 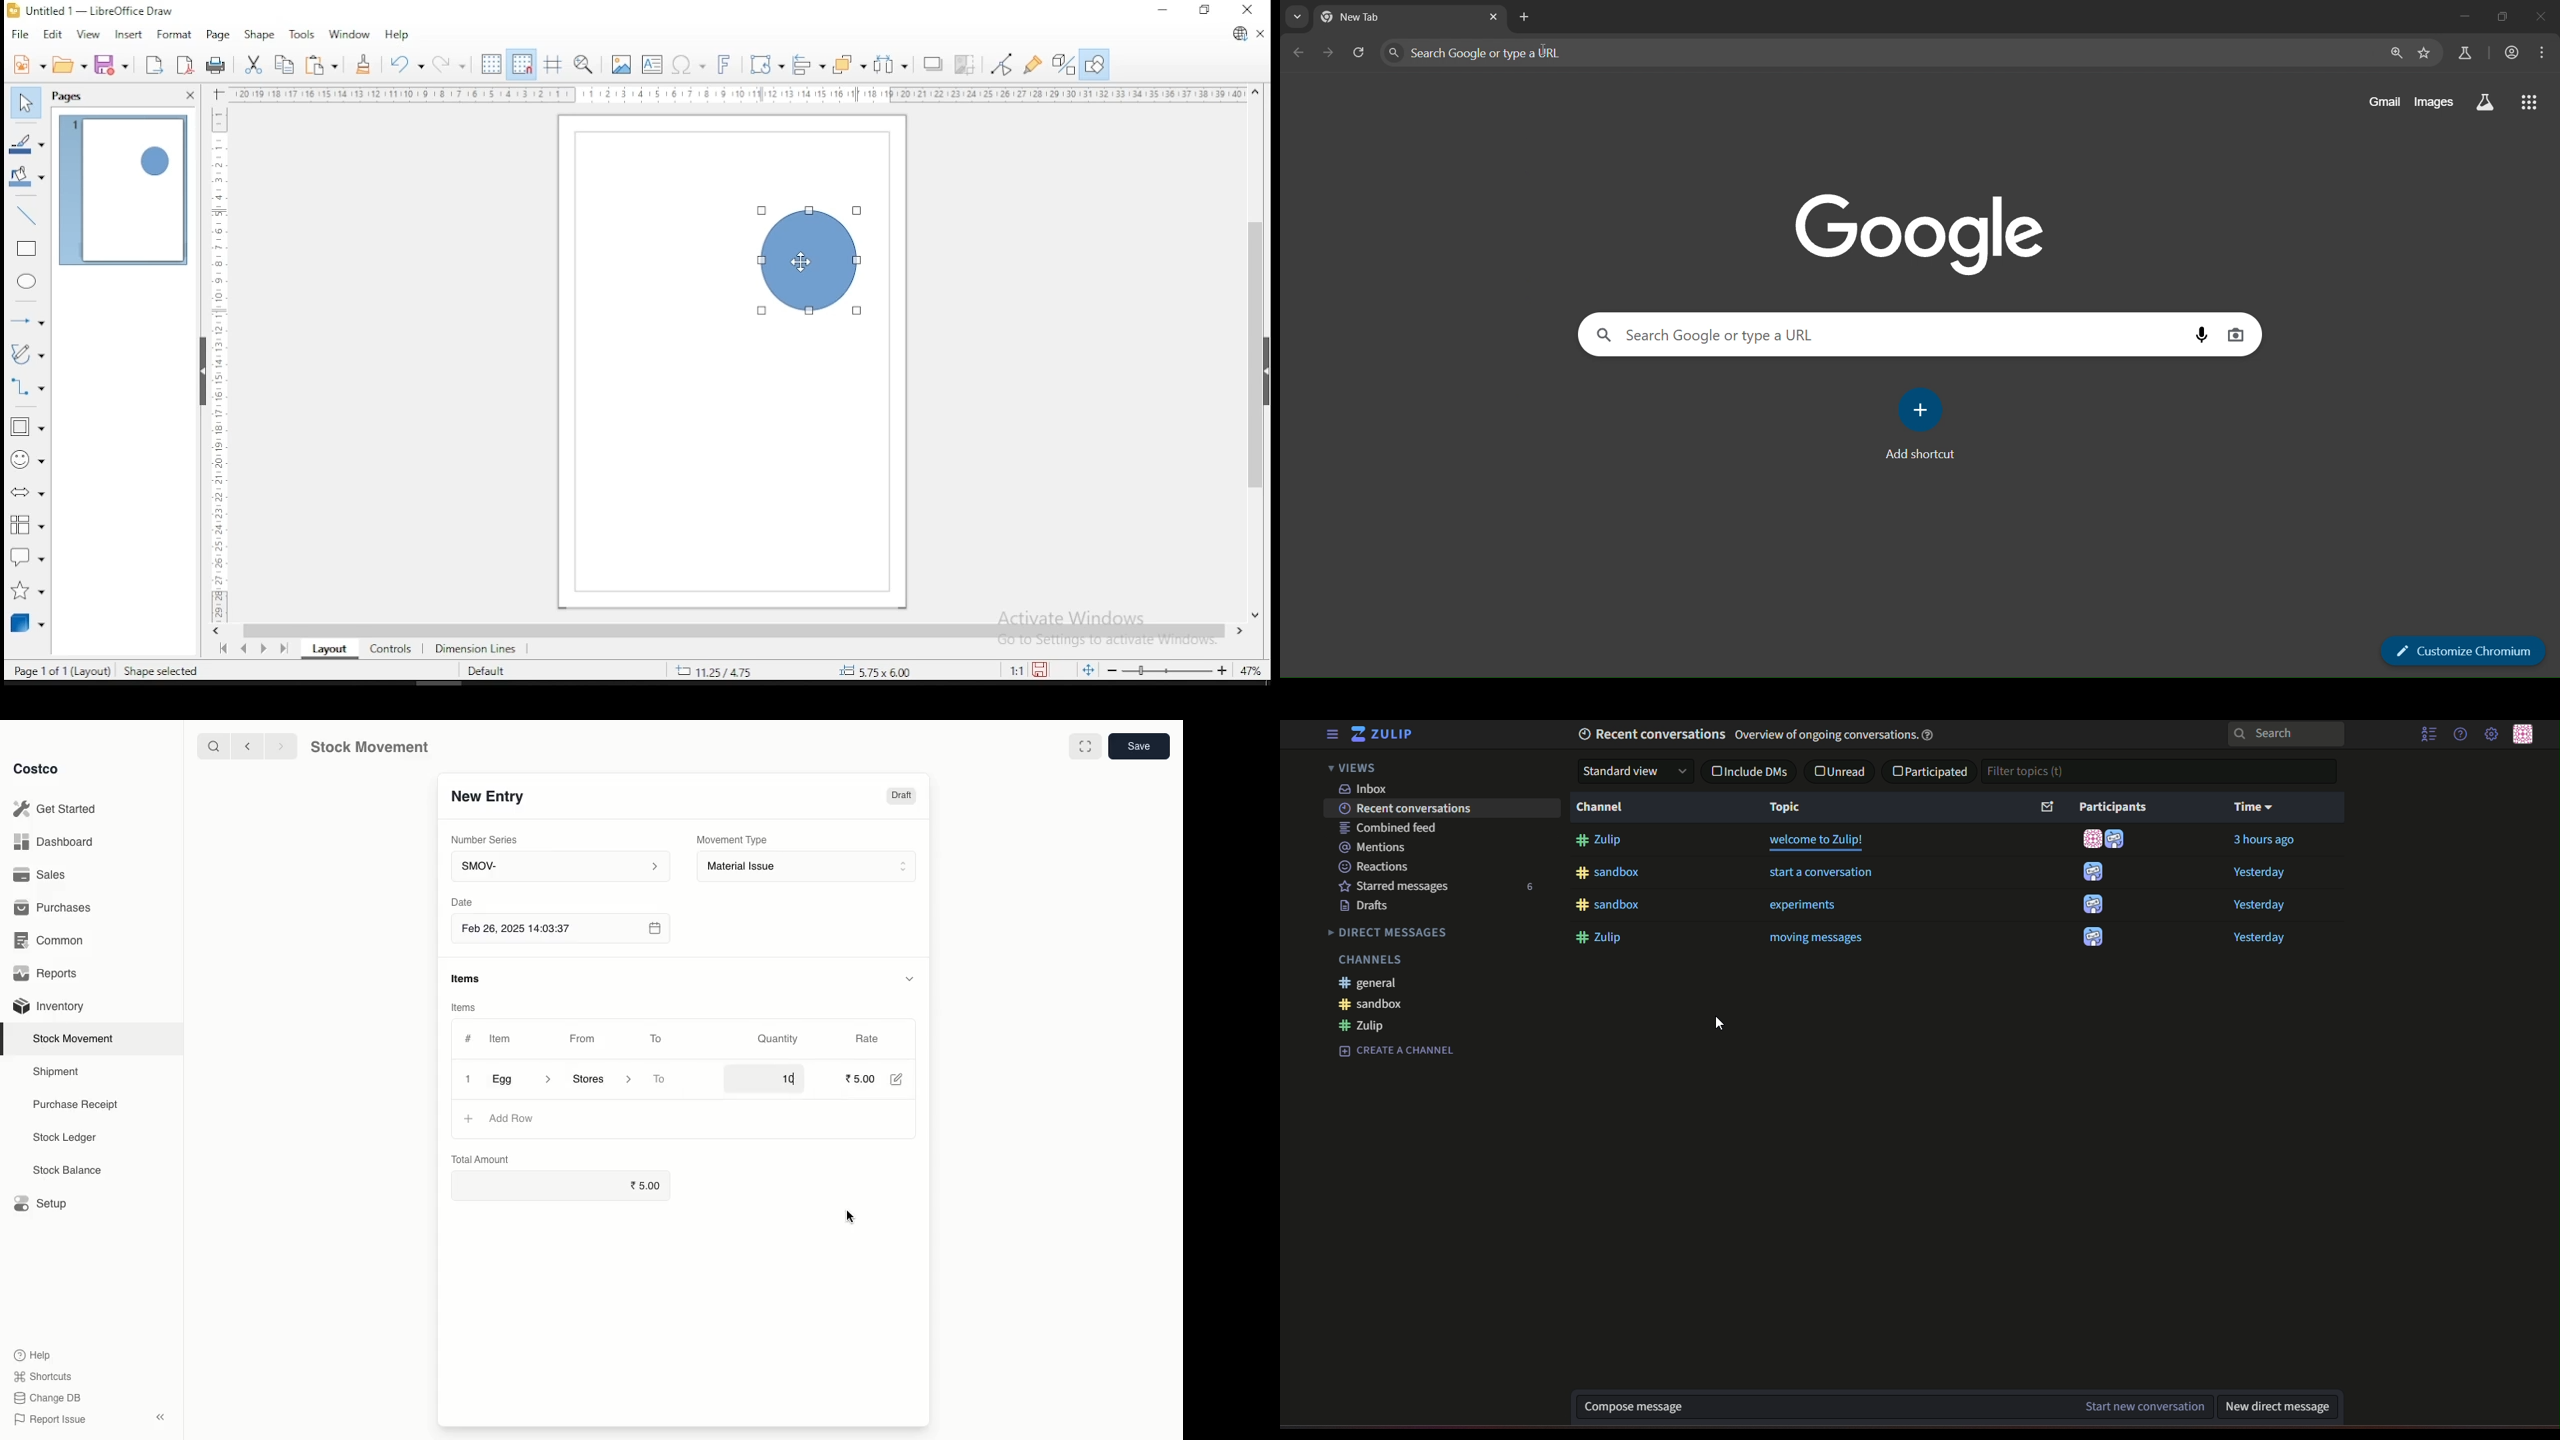 What do you see at coordinates (37, 769) in the screenshot?
I see `Costco` at bounding box center [37, 769].